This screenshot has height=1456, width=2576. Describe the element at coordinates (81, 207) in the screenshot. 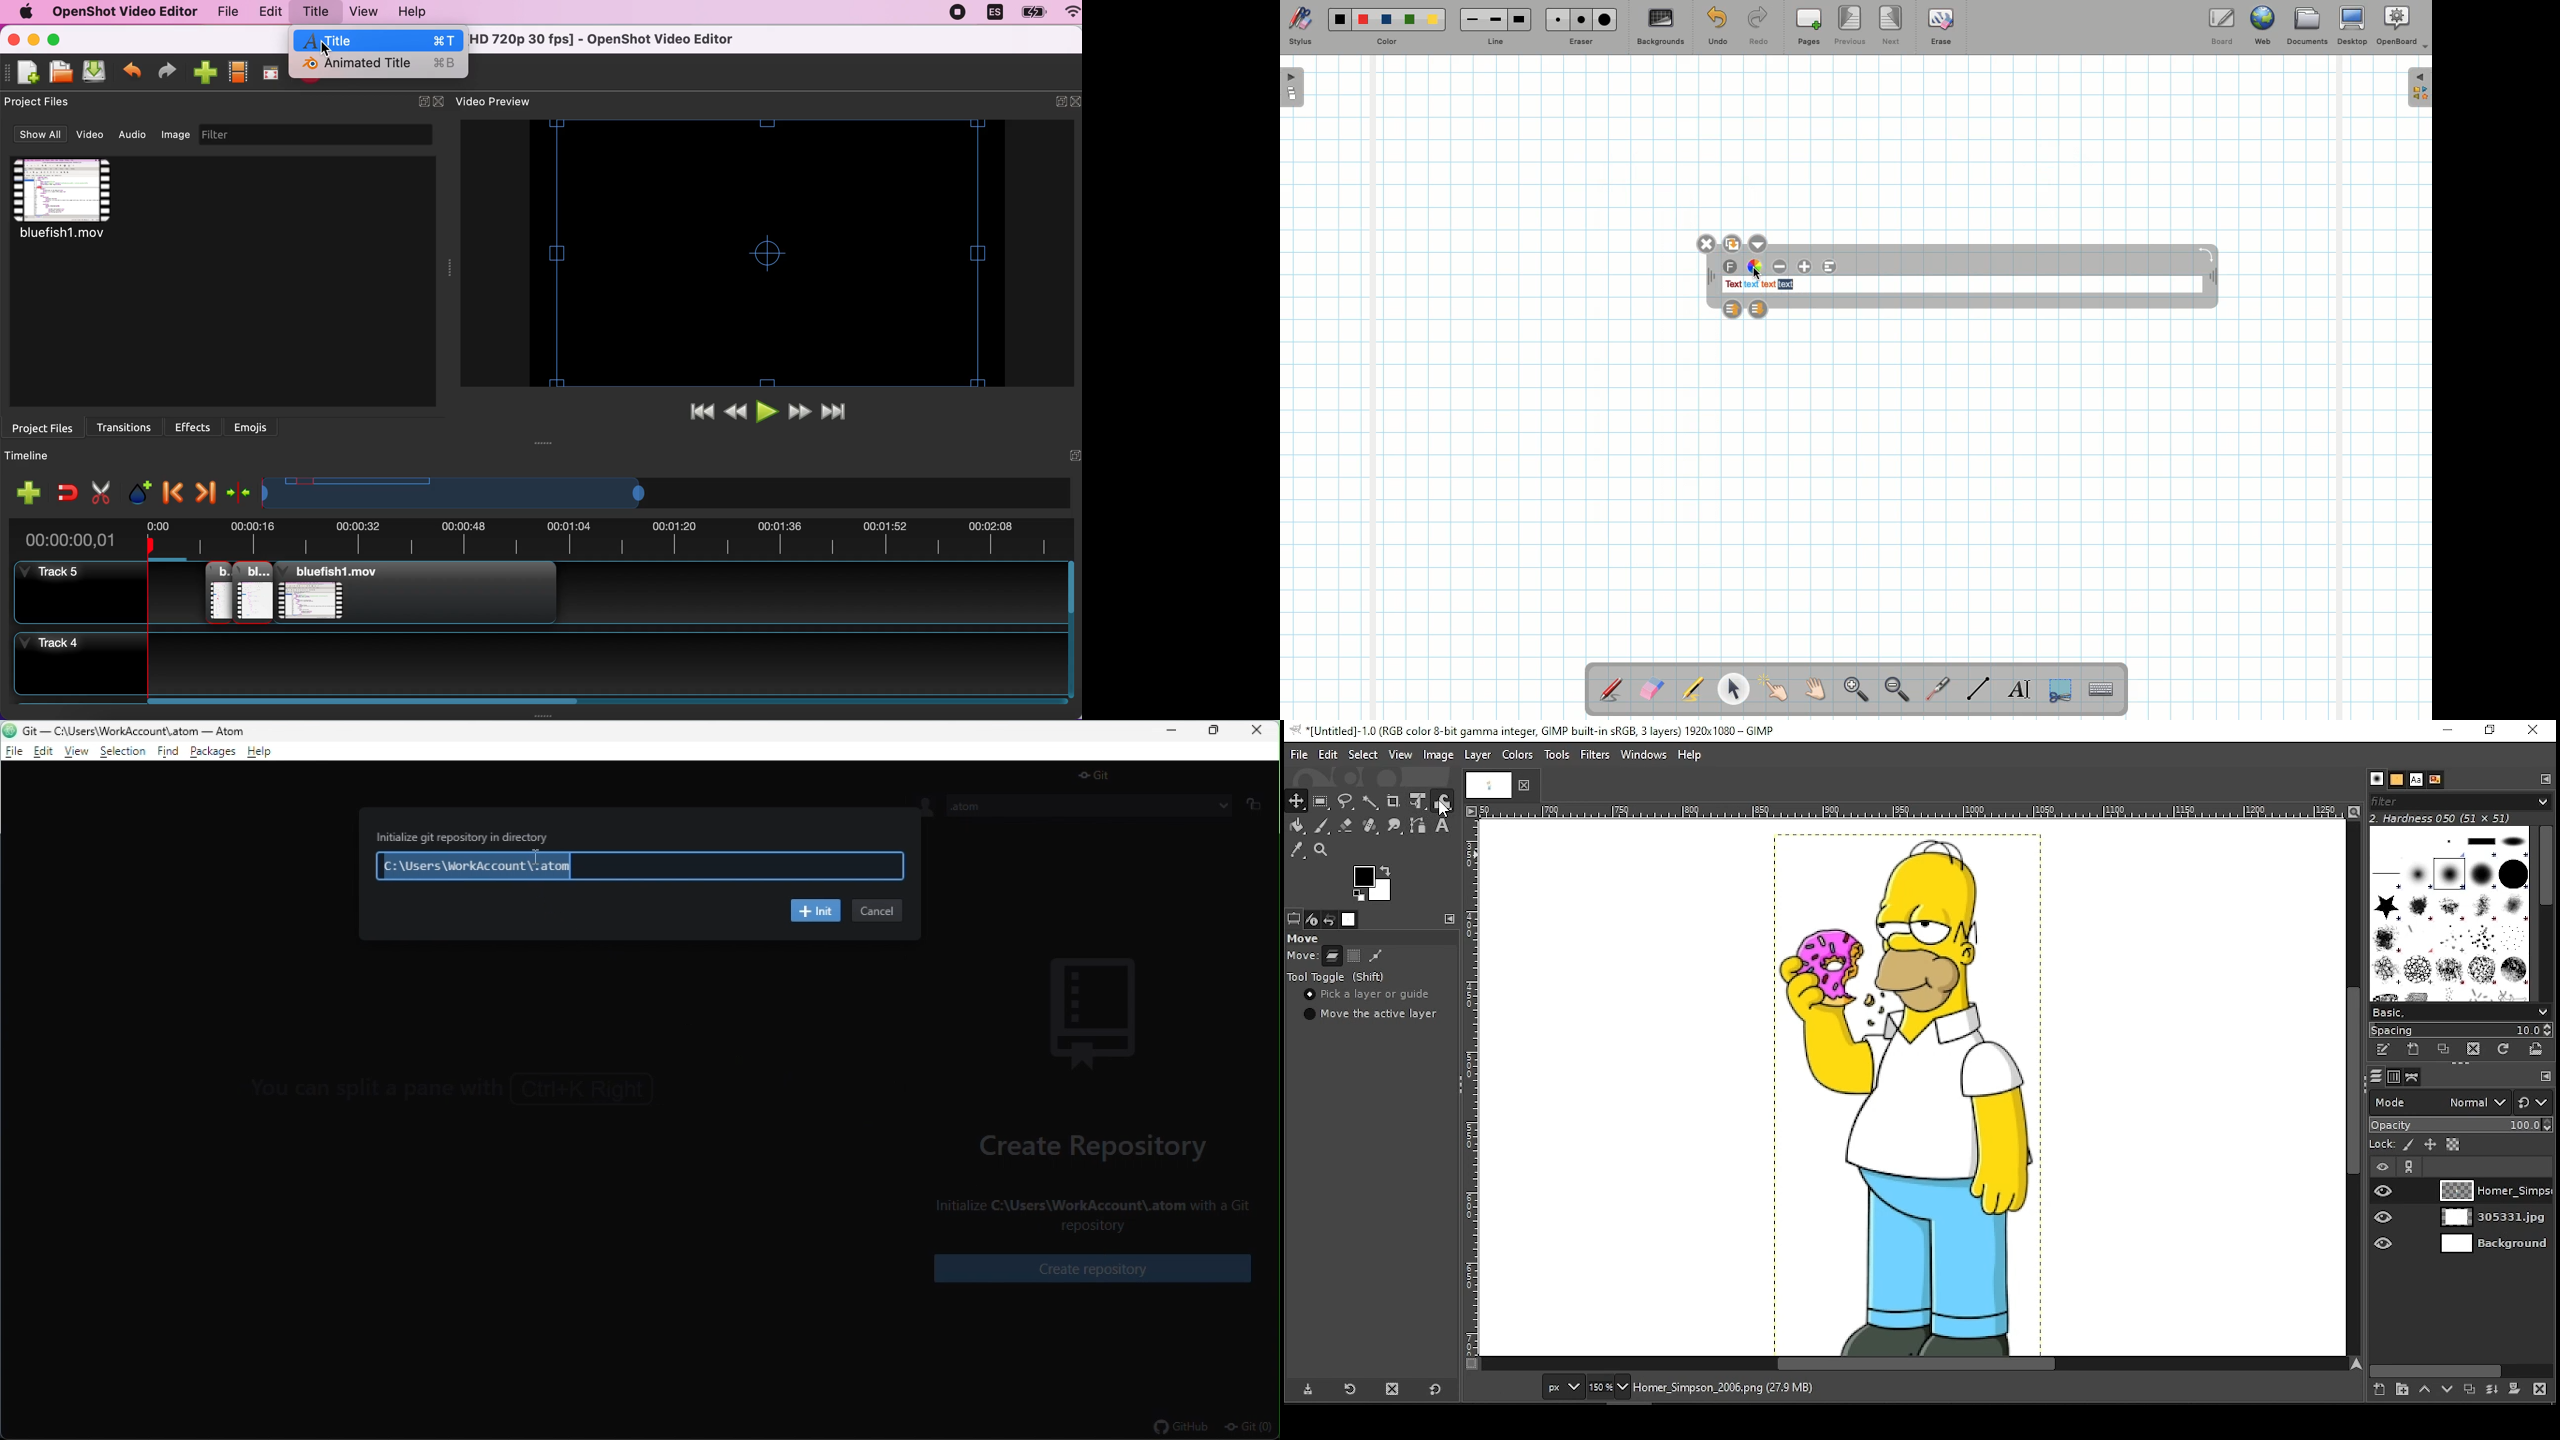

I see `video` at that location.